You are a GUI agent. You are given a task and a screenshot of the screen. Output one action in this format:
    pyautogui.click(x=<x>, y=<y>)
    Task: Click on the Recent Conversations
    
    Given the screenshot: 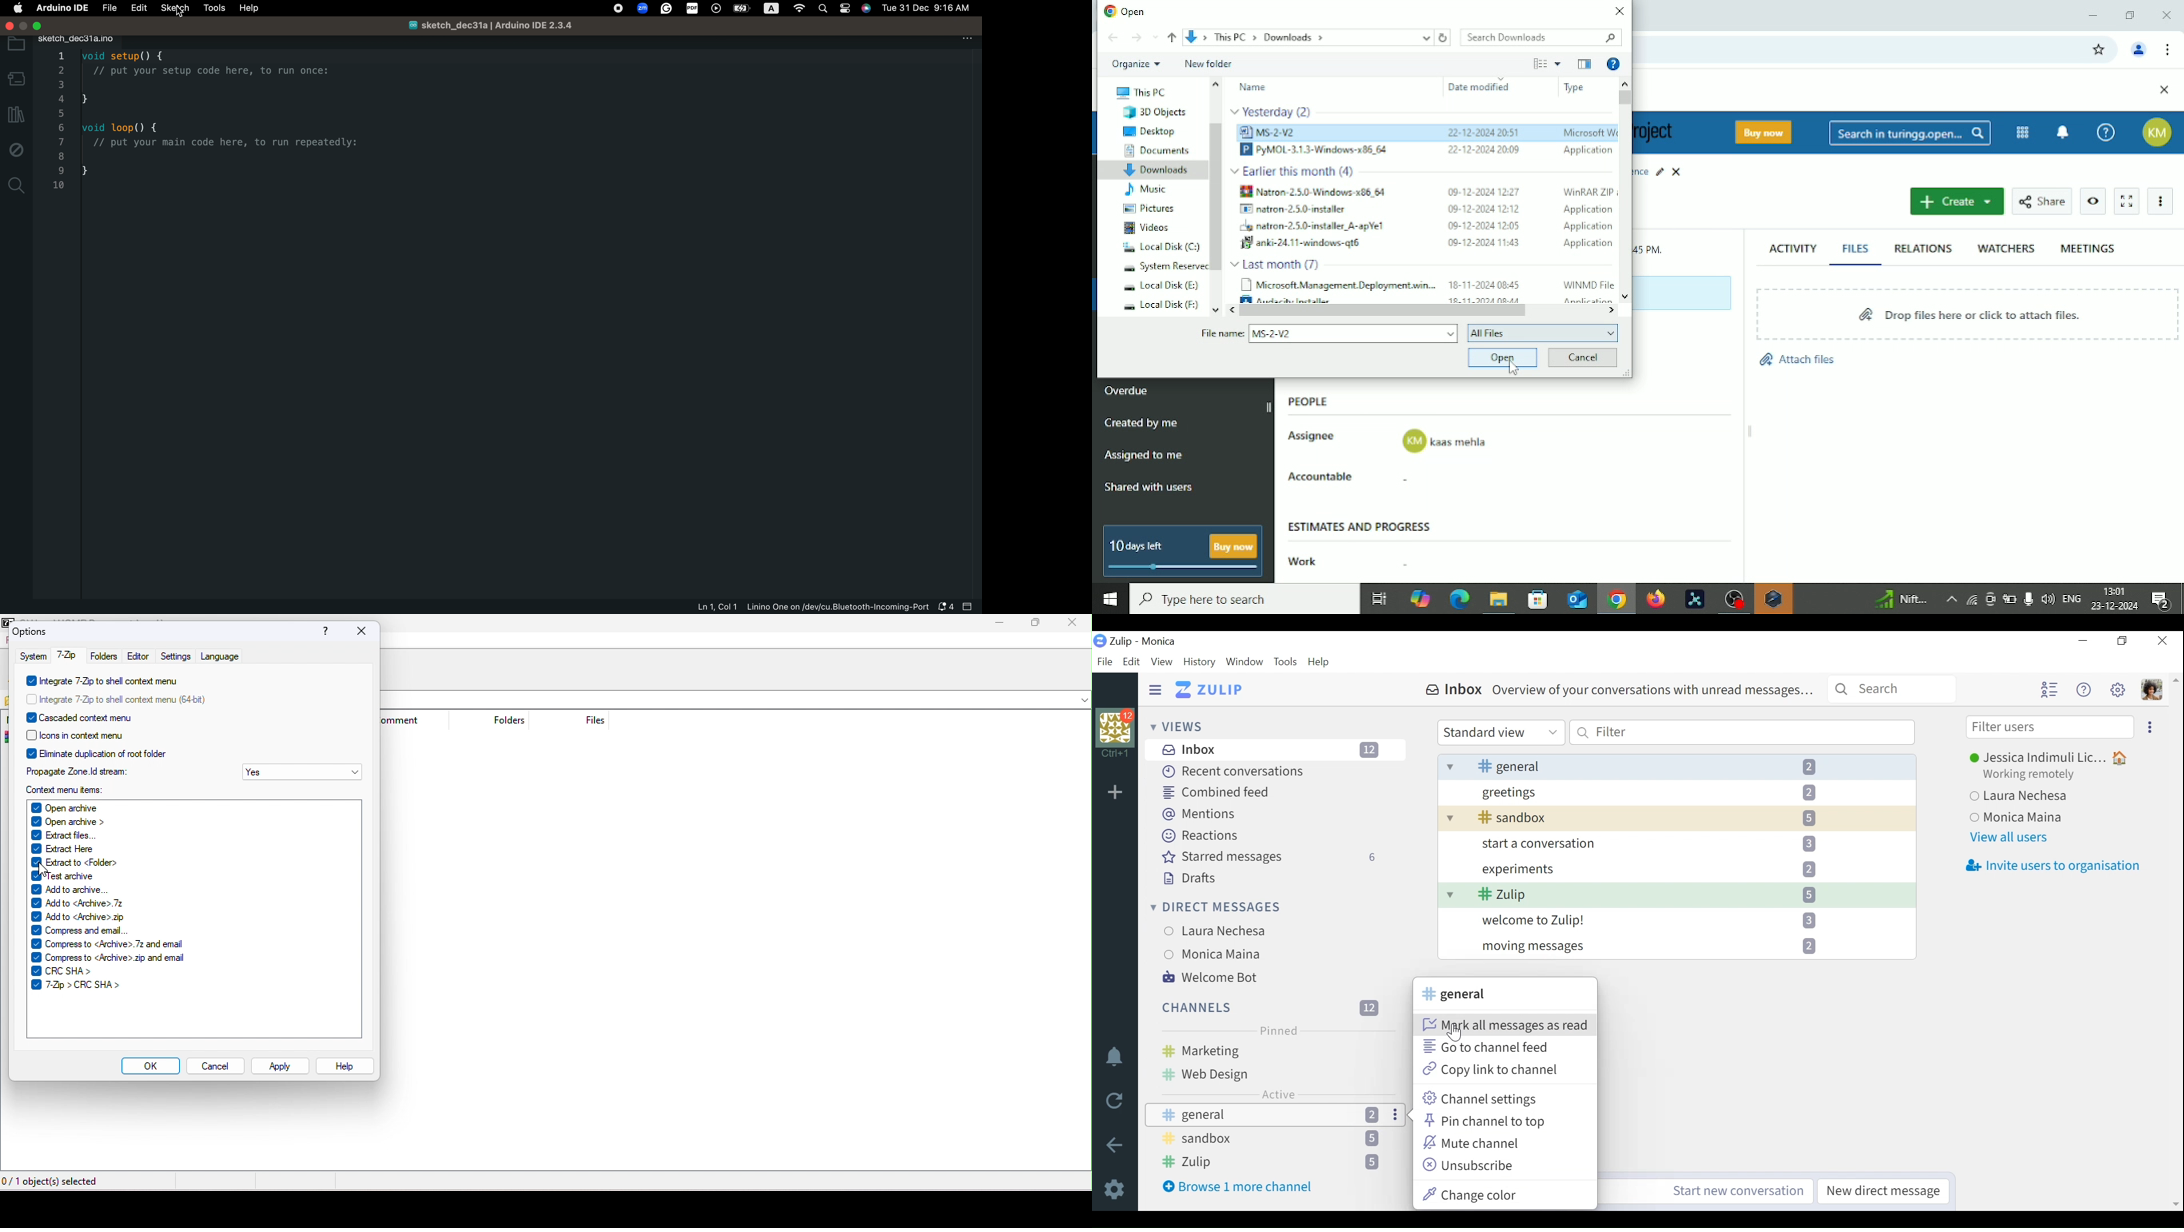 What is the action you would take?
    pyautogui.click(x=1231, y=771)
    